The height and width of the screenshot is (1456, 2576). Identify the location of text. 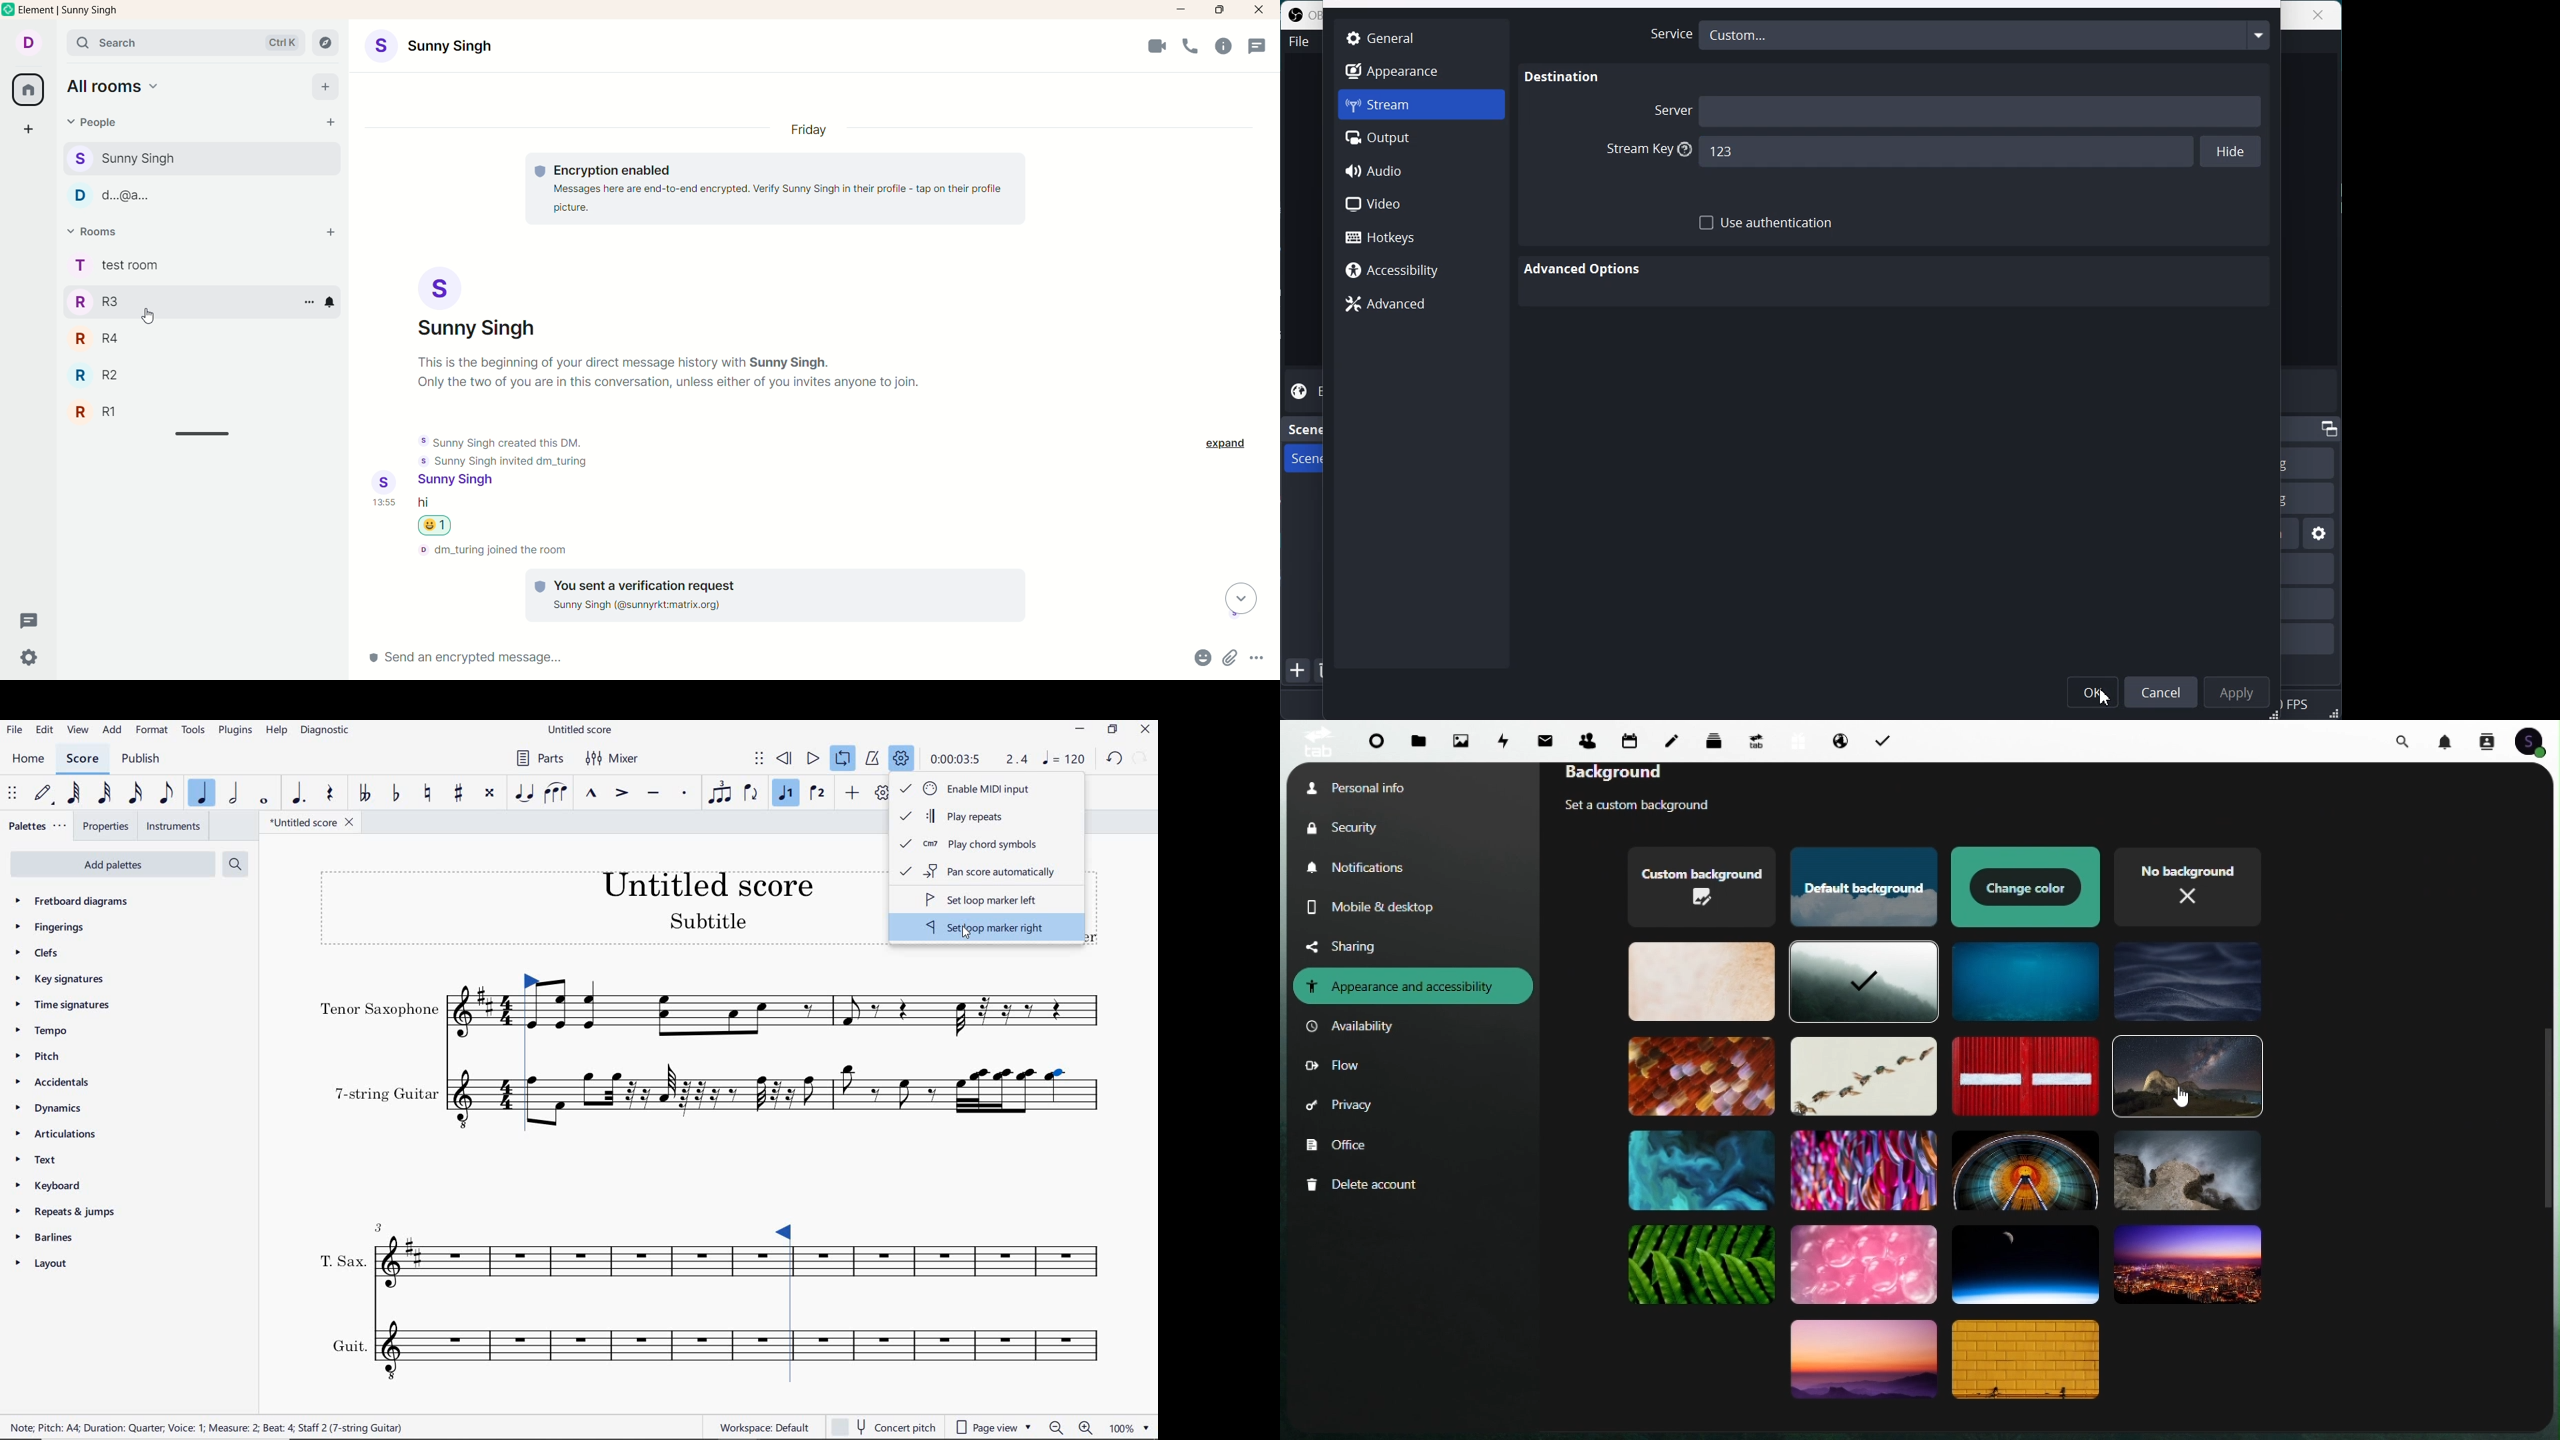
(491, 551).